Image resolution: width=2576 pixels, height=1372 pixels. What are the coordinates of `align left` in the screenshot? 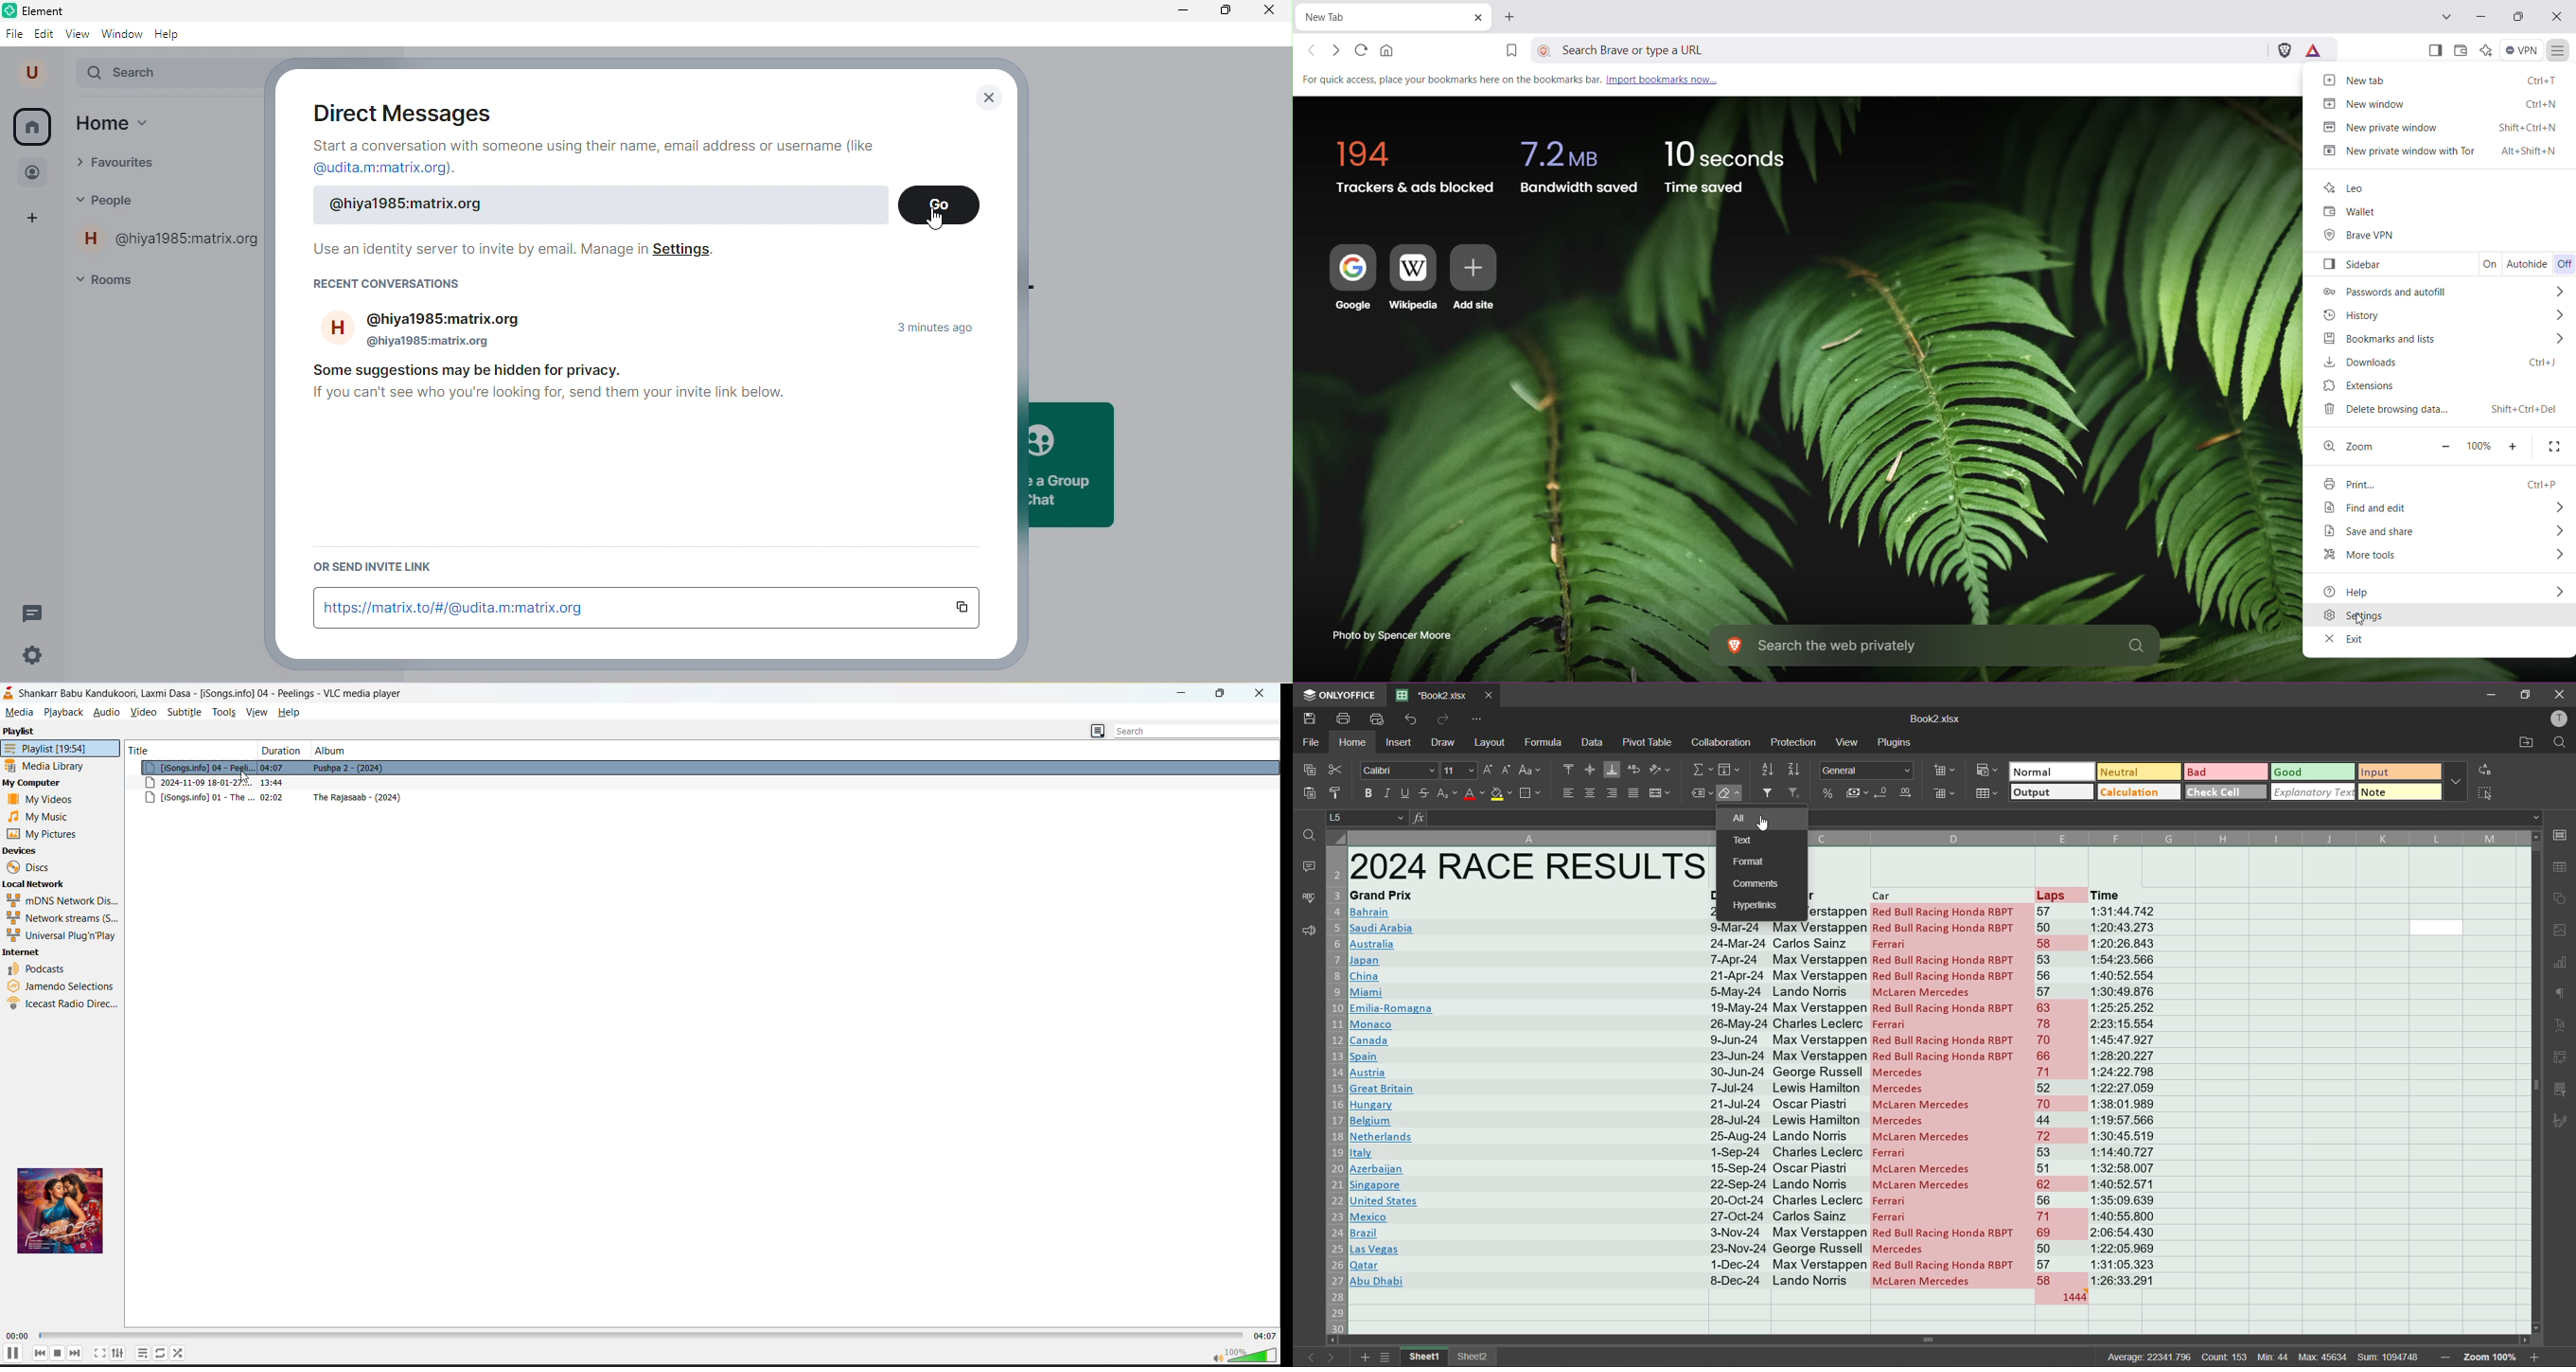 It's located at (1567, 793).